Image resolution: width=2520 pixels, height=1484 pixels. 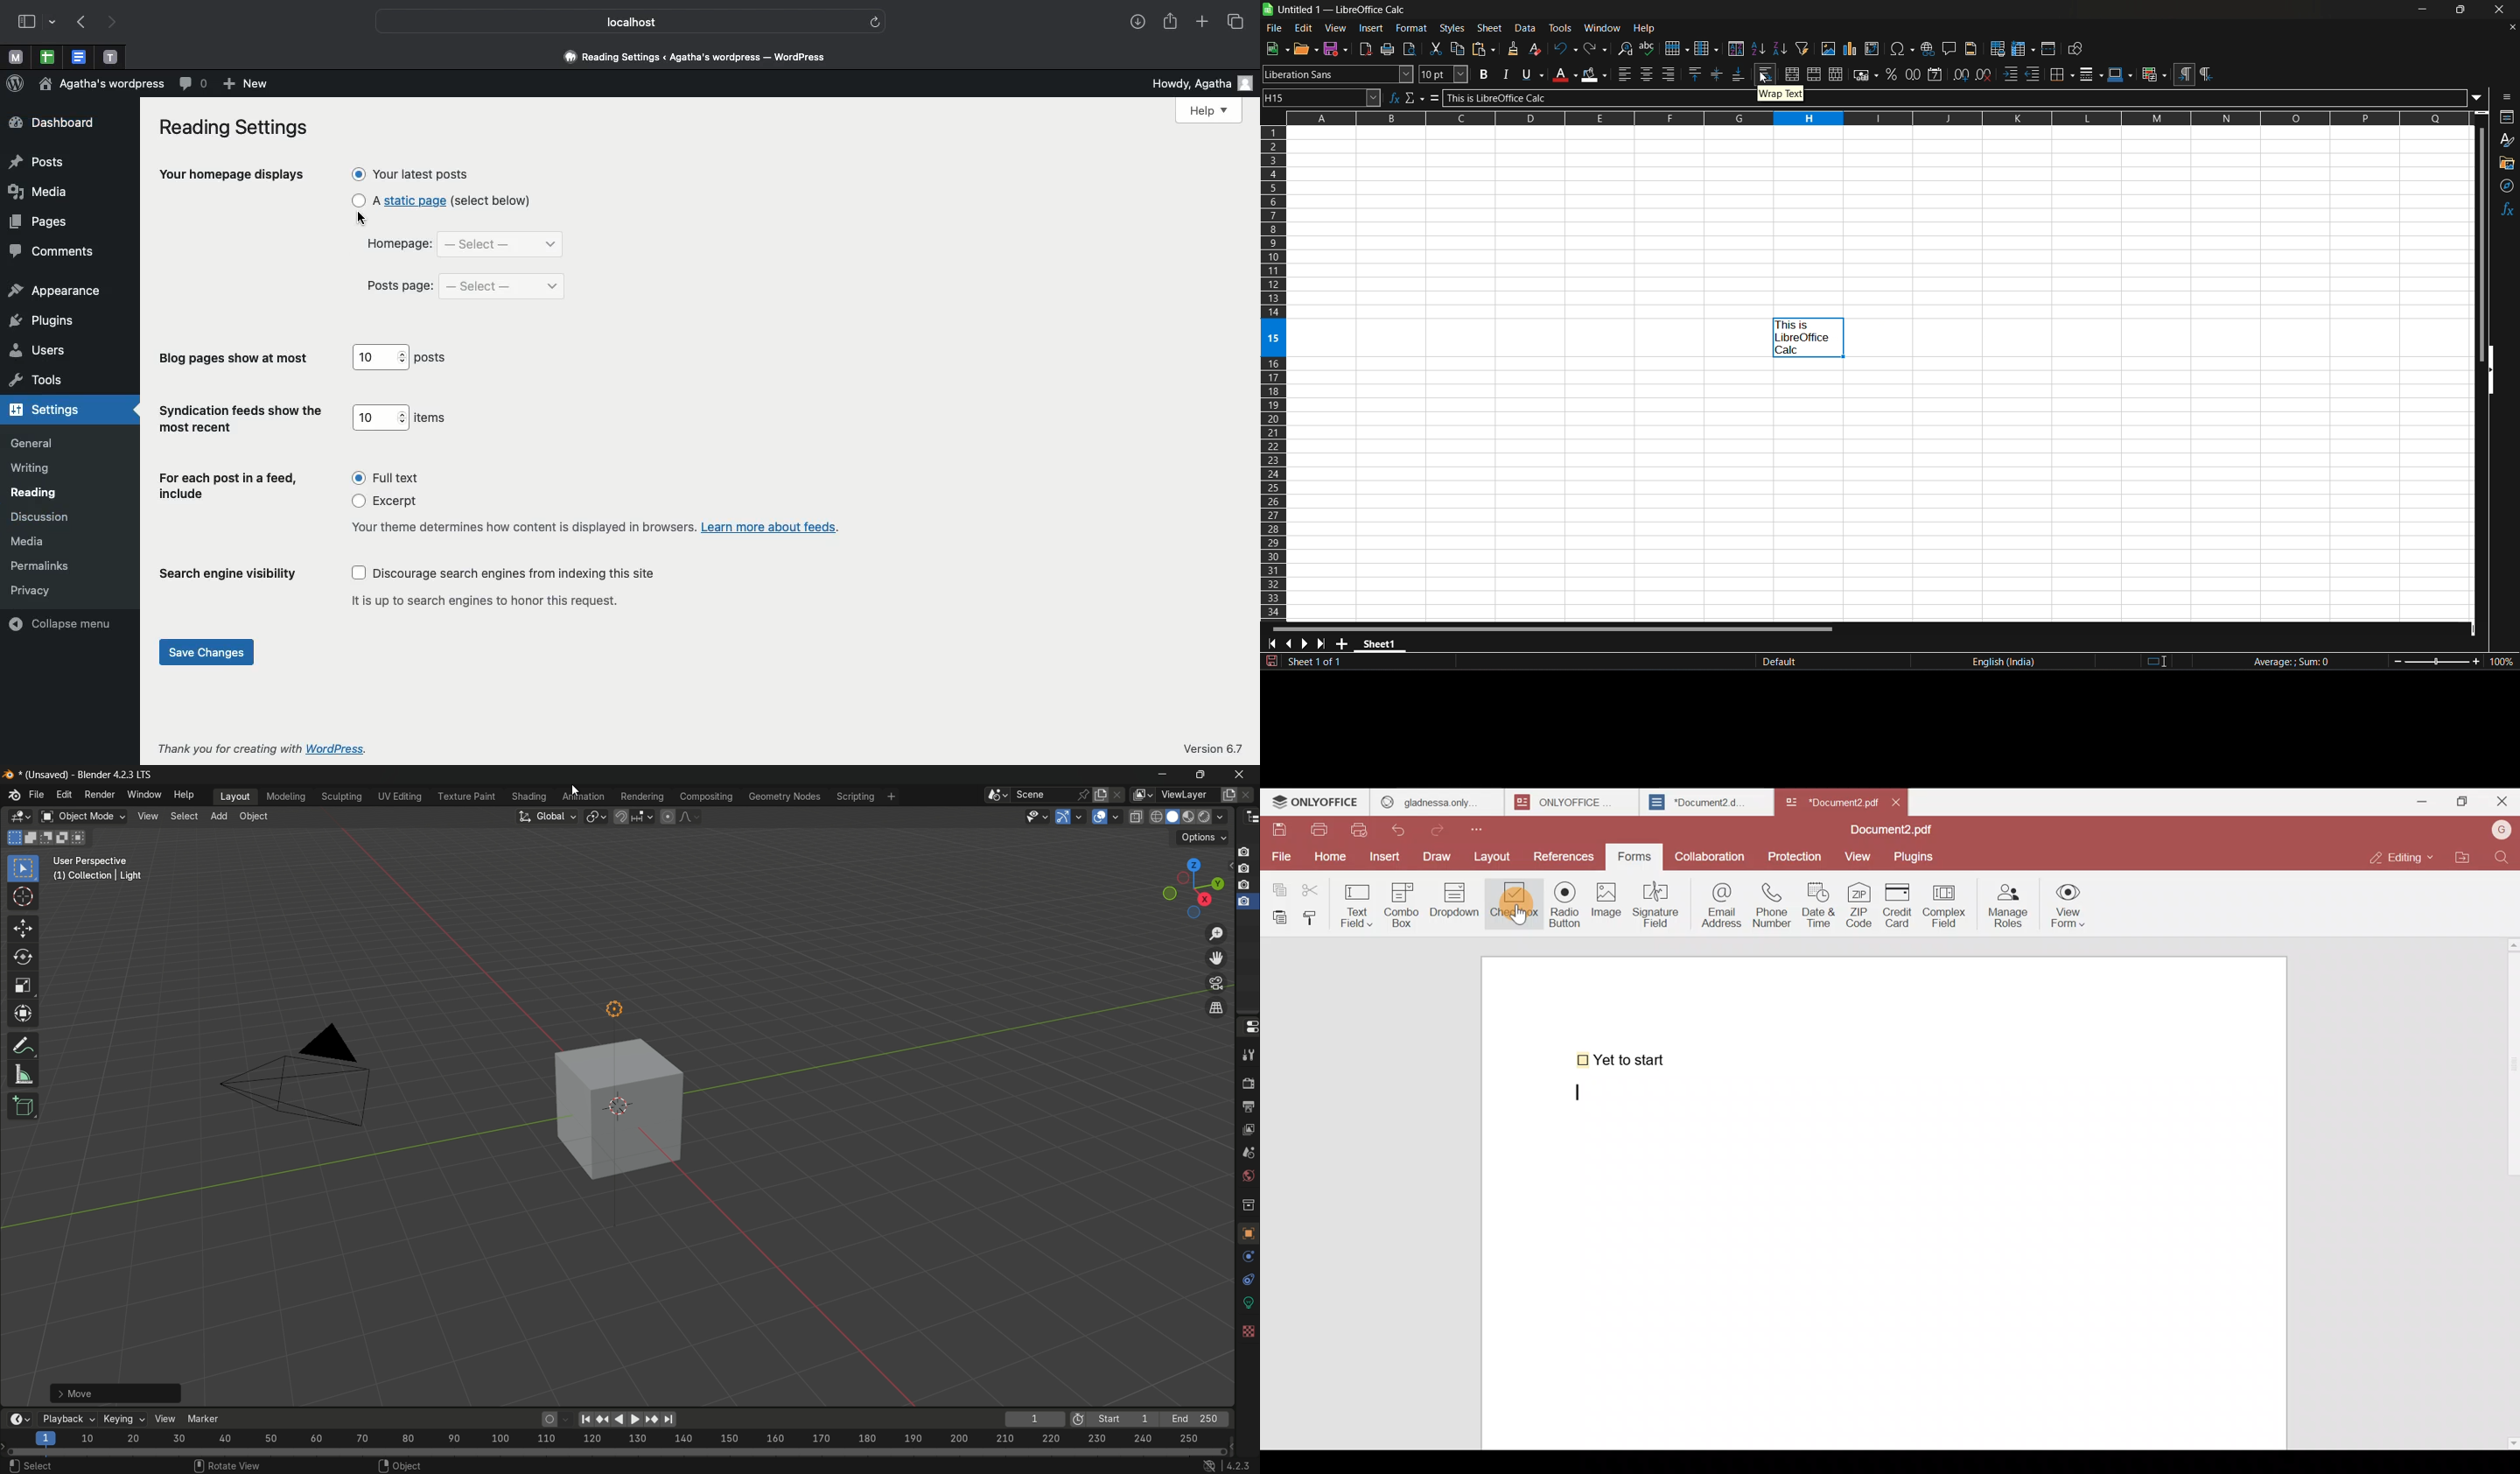 What do you see at coordinates (1903, 48) in the screenshot?
I see `insert special characters` at bounding box center [1903, 48].